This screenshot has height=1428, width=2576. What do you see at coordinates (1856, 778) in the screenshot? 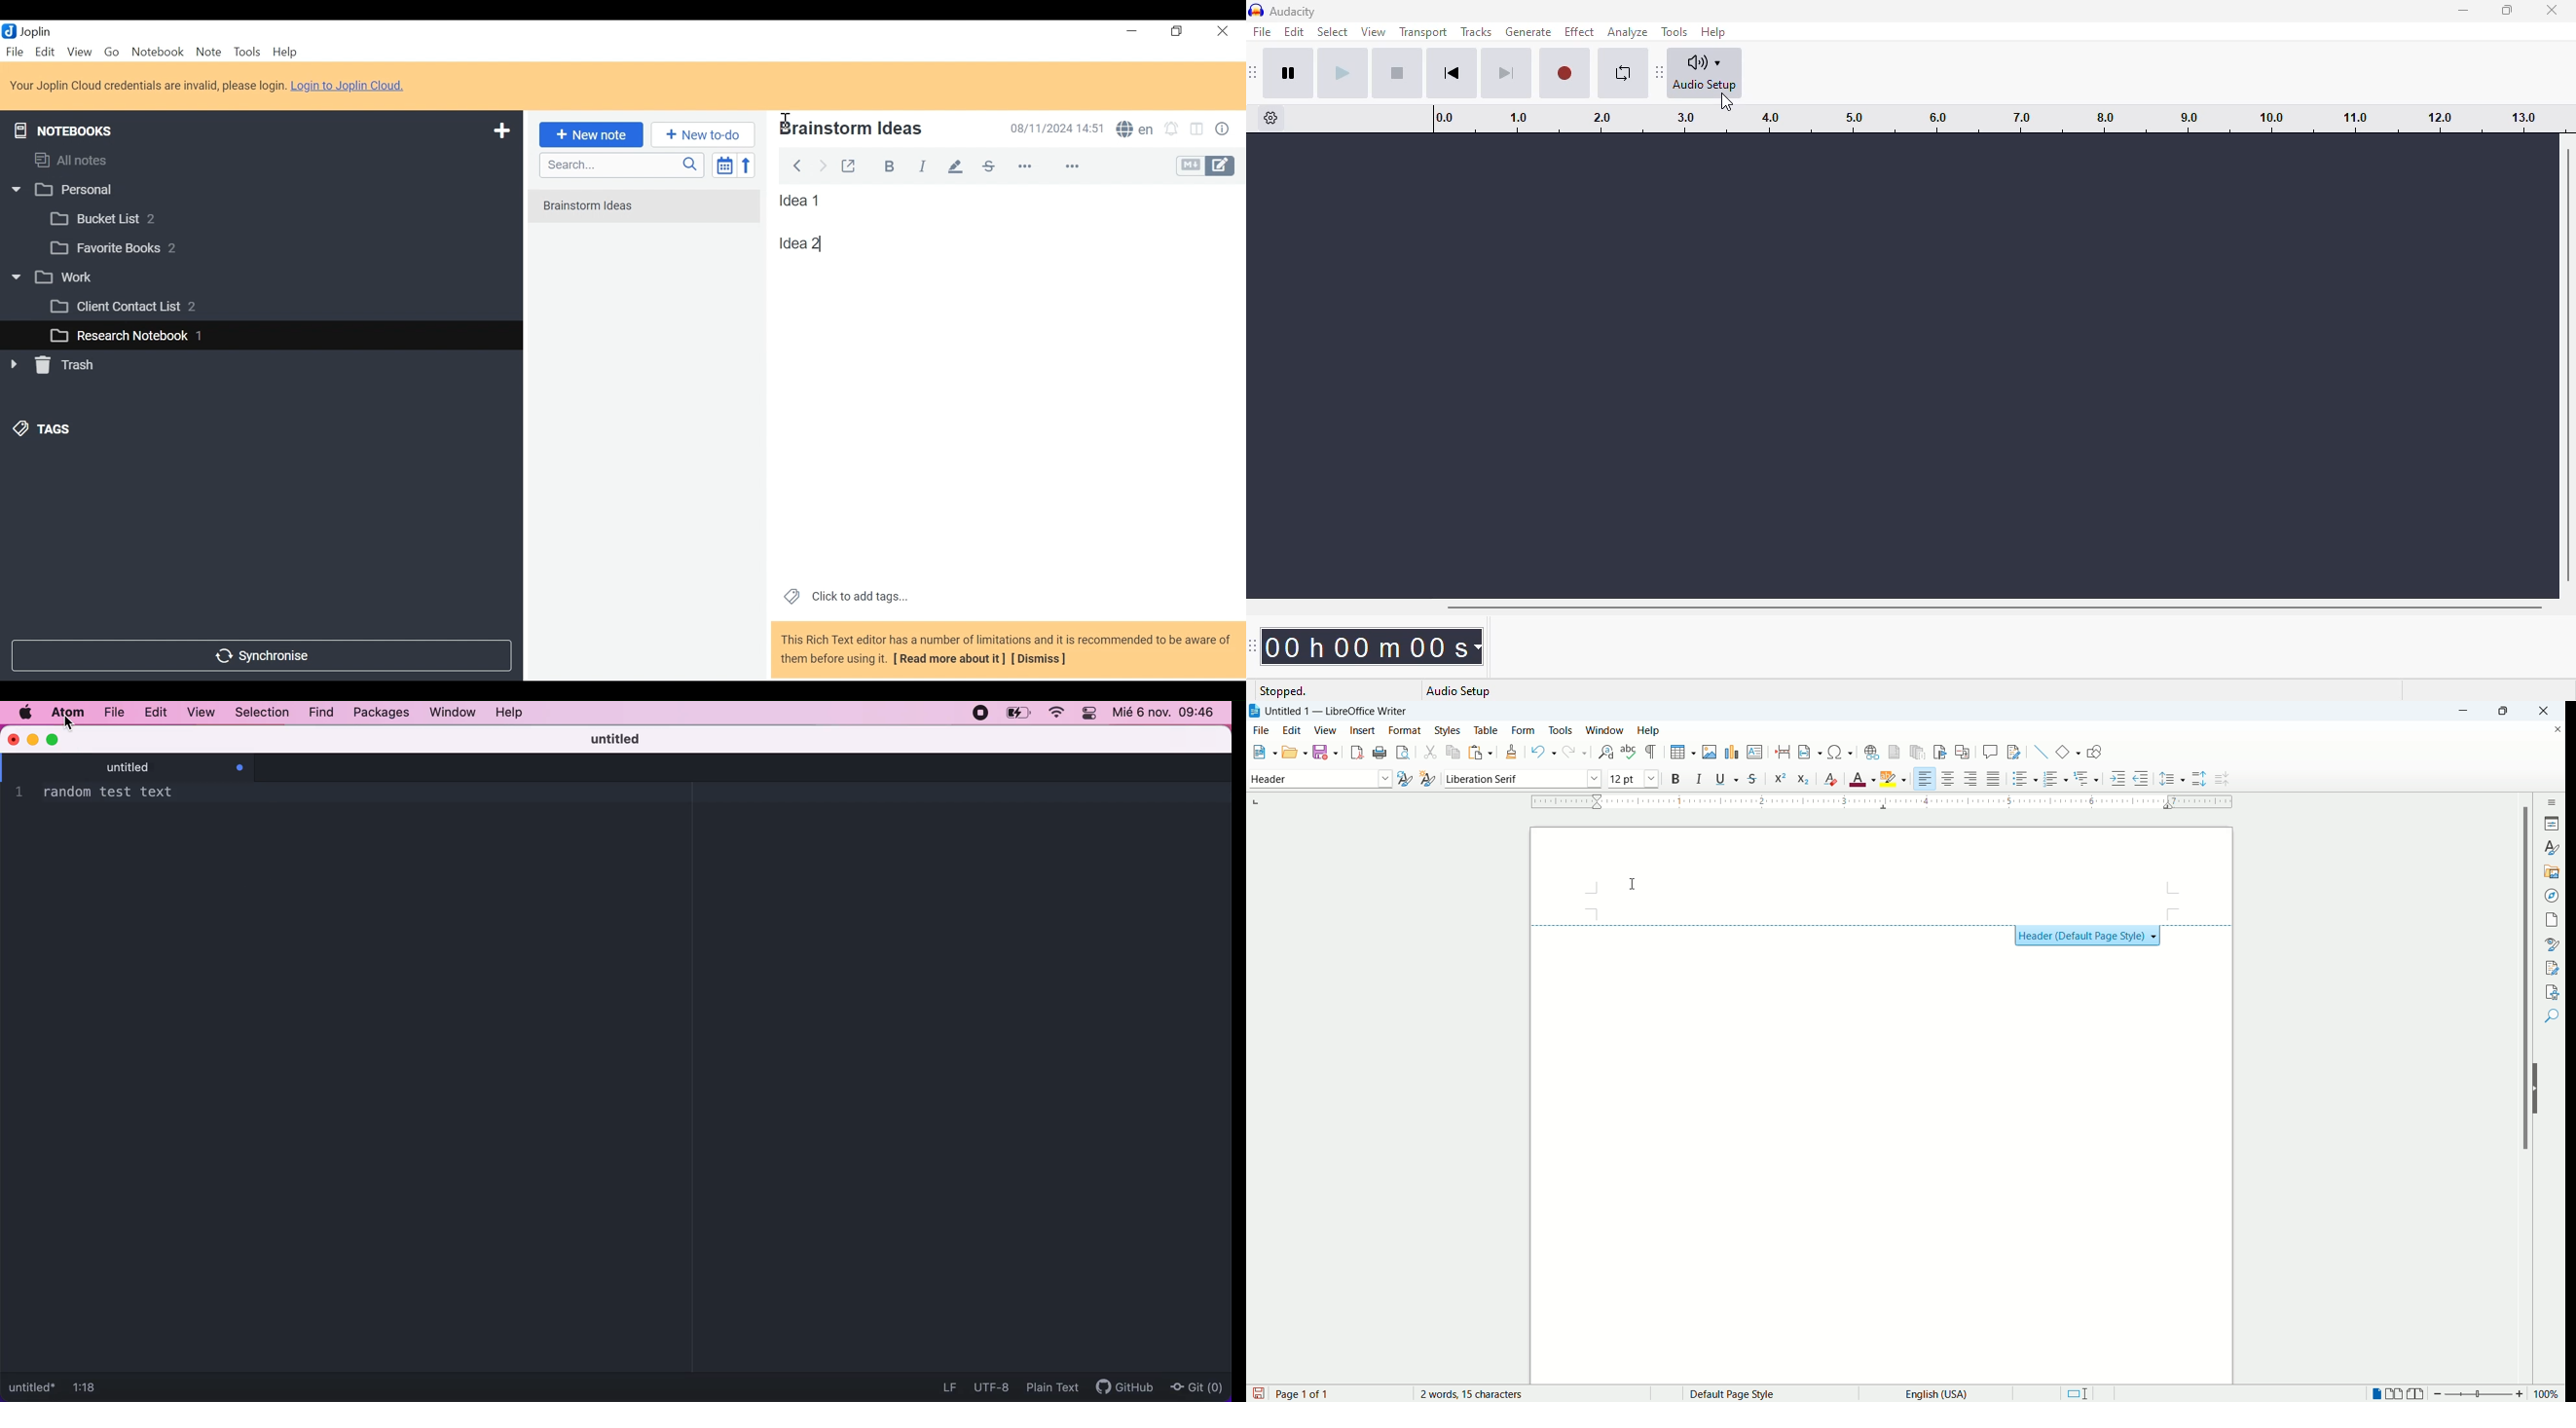
I see `text color` at bounding box center [1856, 778].